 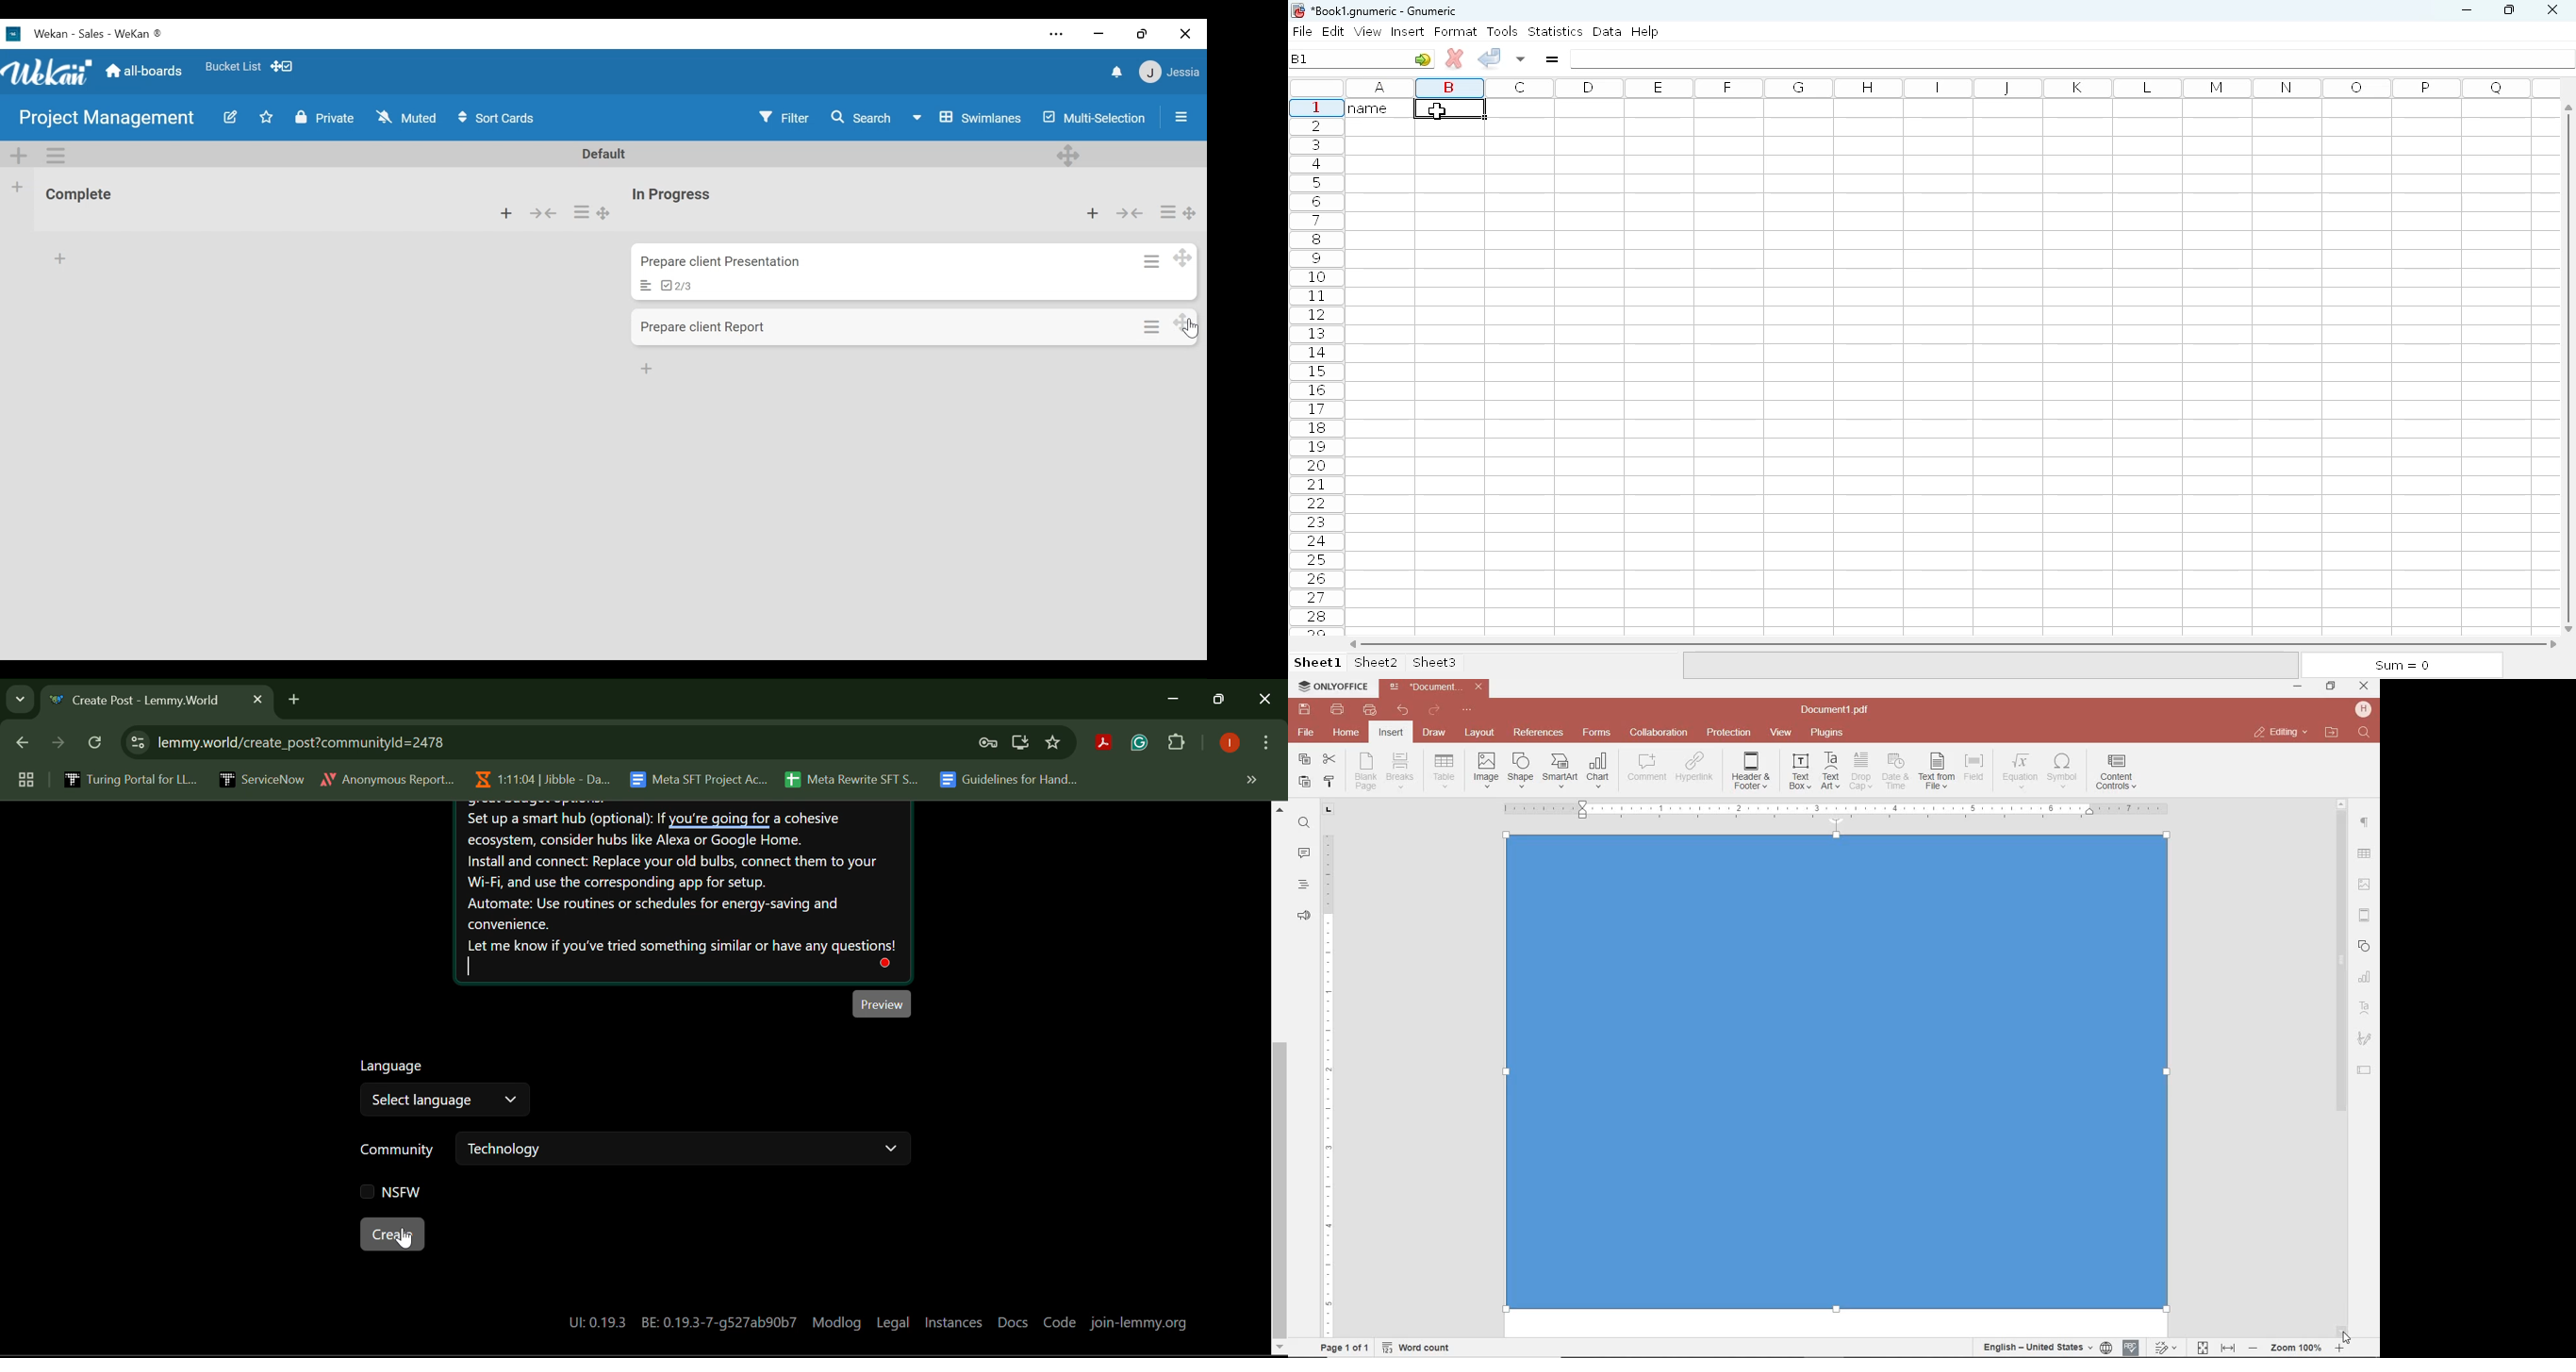 I want to click on INSERT SYMBOL, so click(x=2062, y=770).